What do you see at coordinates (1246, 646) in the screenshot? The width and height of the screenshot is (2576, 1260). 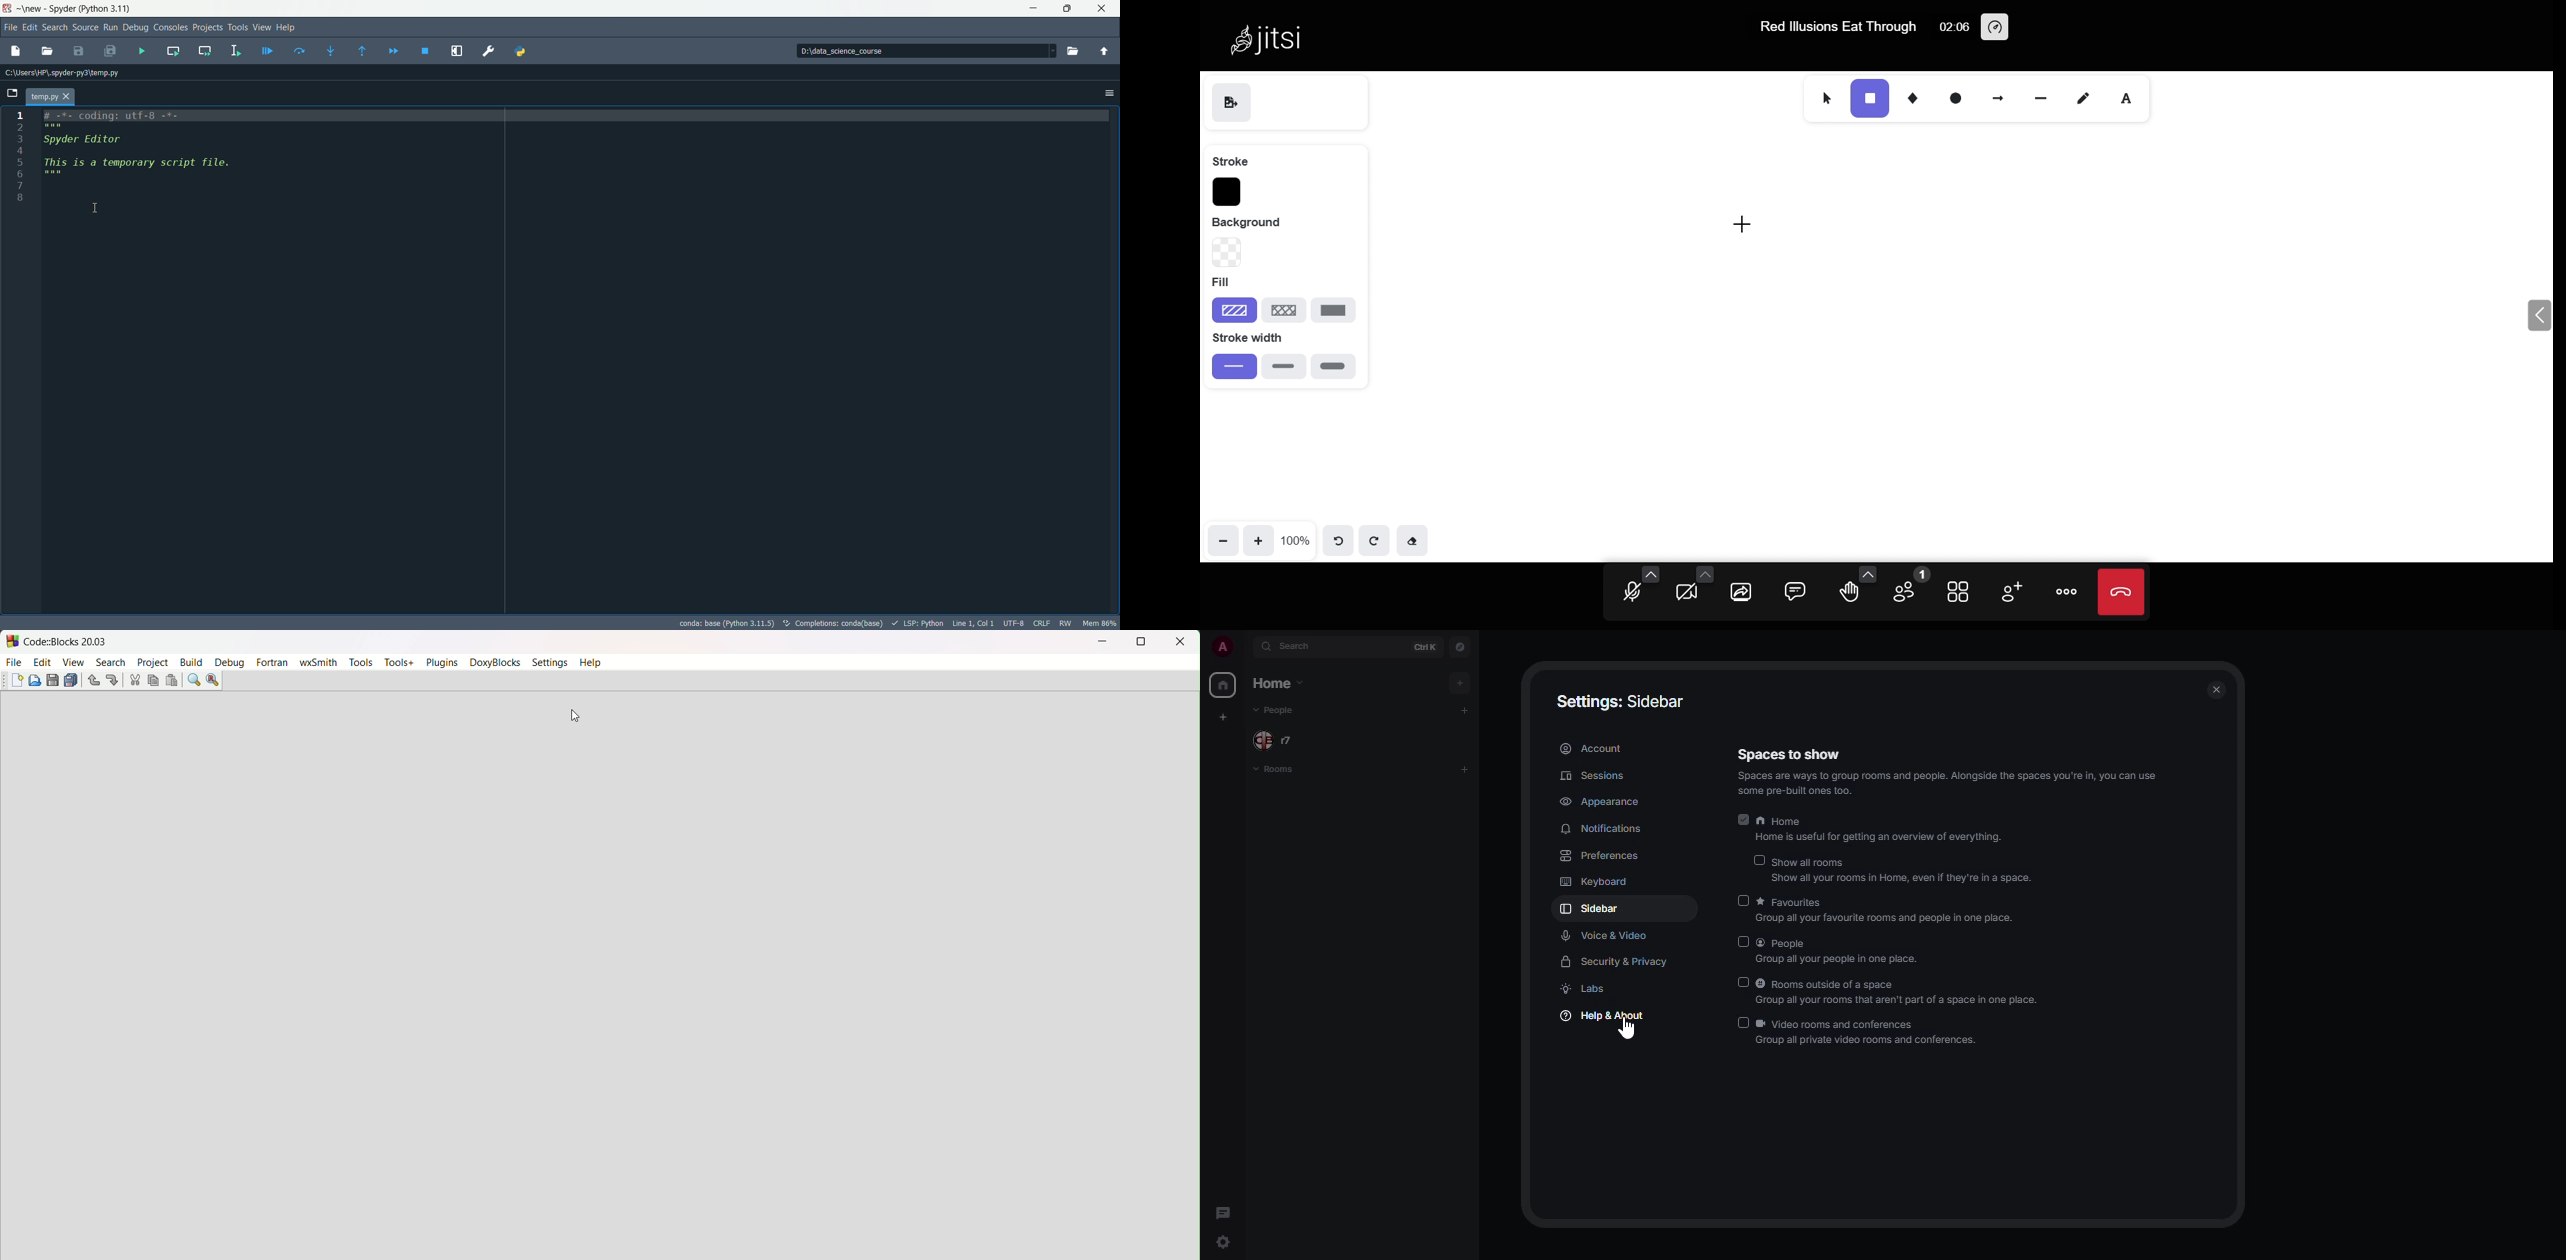 I see `expand` at bounding box center [1246, 646].